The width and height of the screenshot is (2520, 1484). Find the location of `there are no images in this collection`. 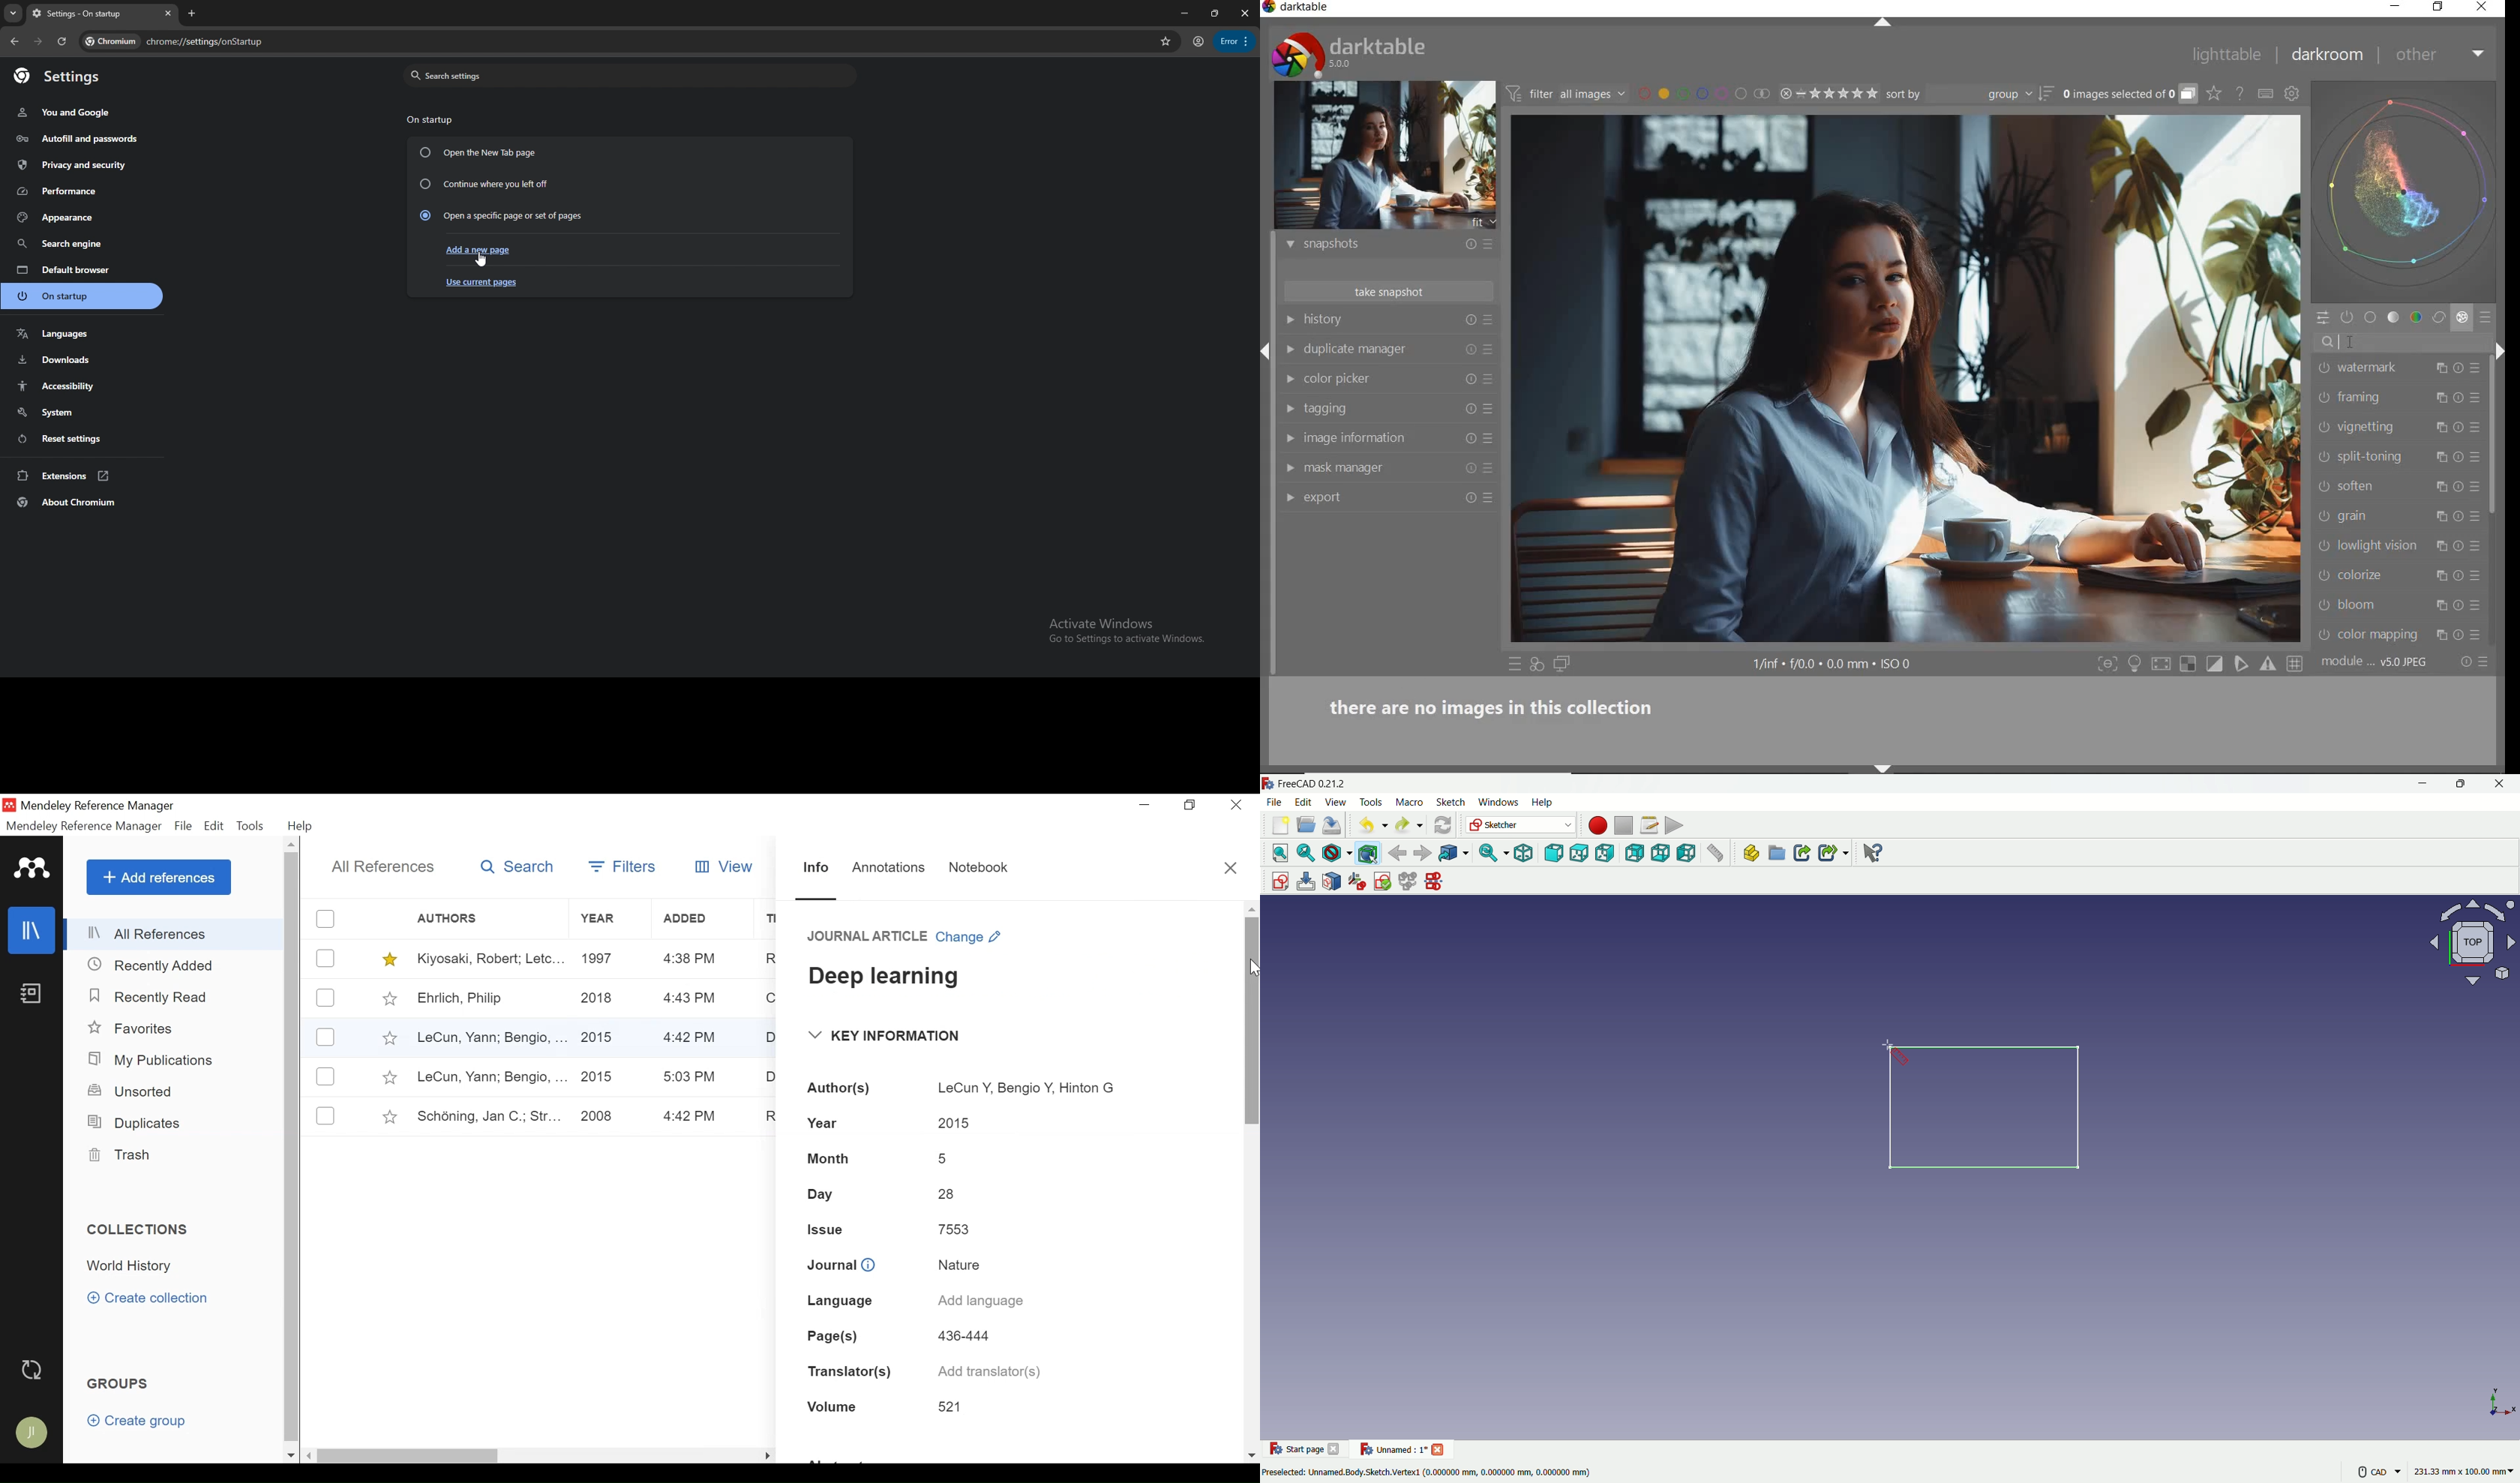

there are no images in this collection is located at coordinates (1499, 705).